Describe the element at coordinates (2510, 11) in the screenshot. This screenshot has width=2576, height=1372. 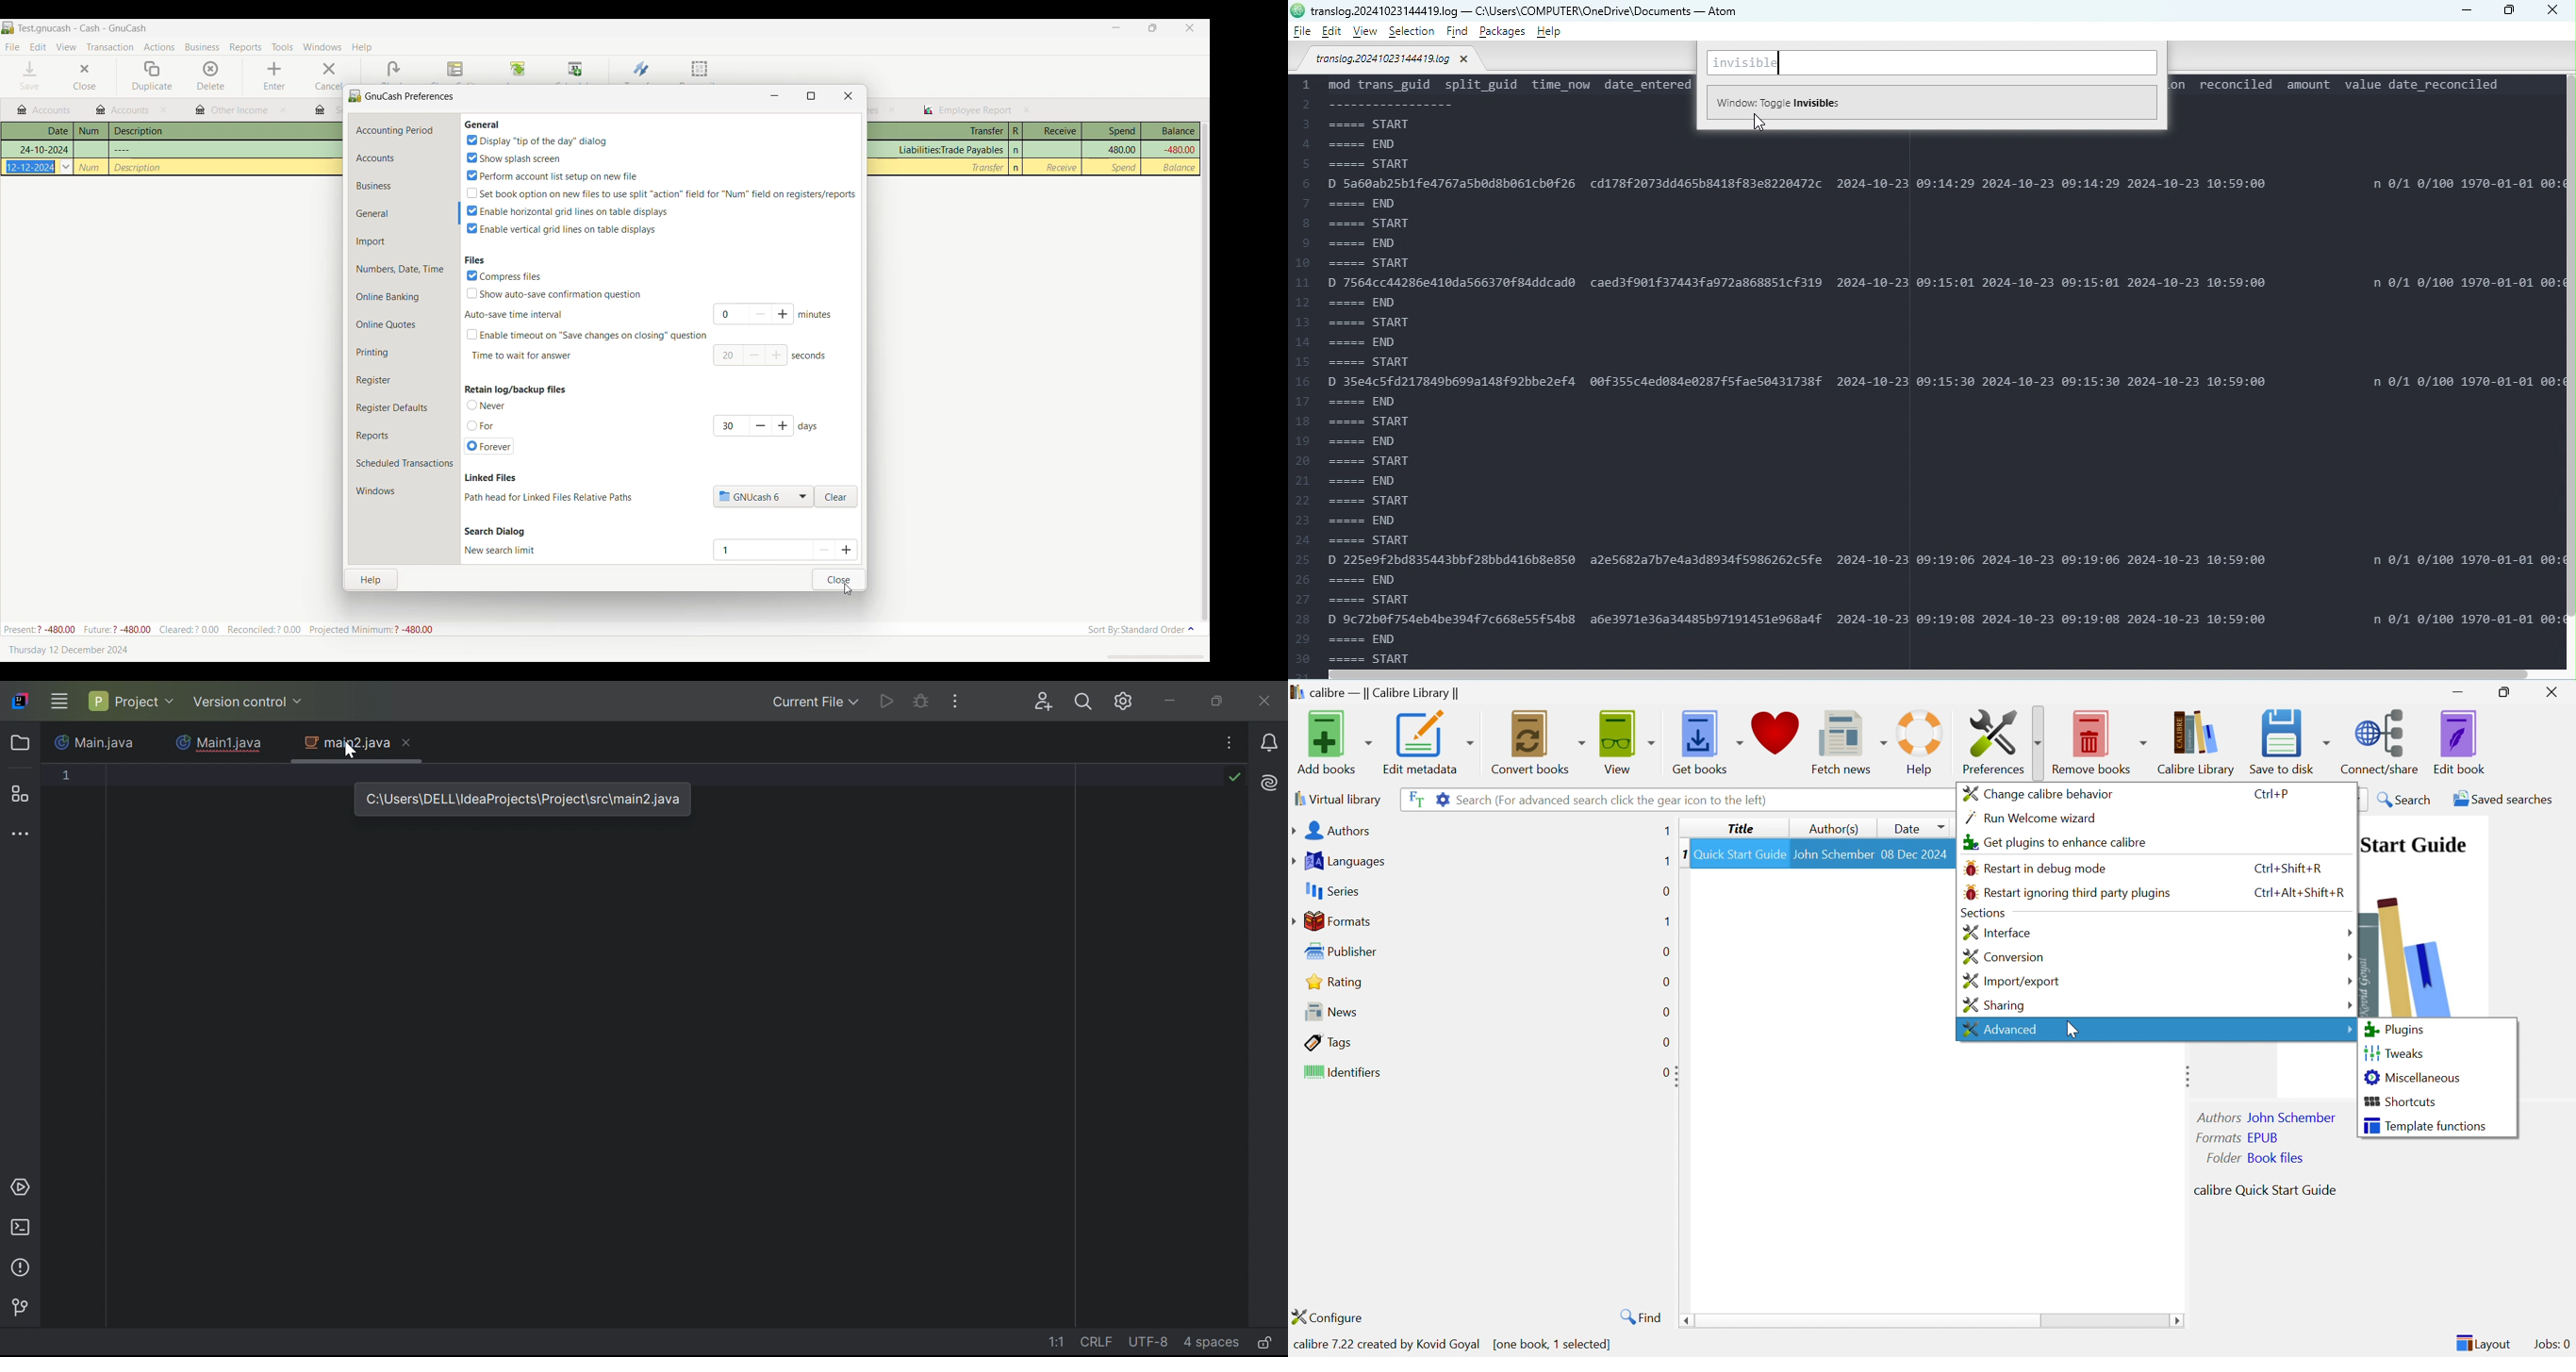
I see `Maximize` at that location.